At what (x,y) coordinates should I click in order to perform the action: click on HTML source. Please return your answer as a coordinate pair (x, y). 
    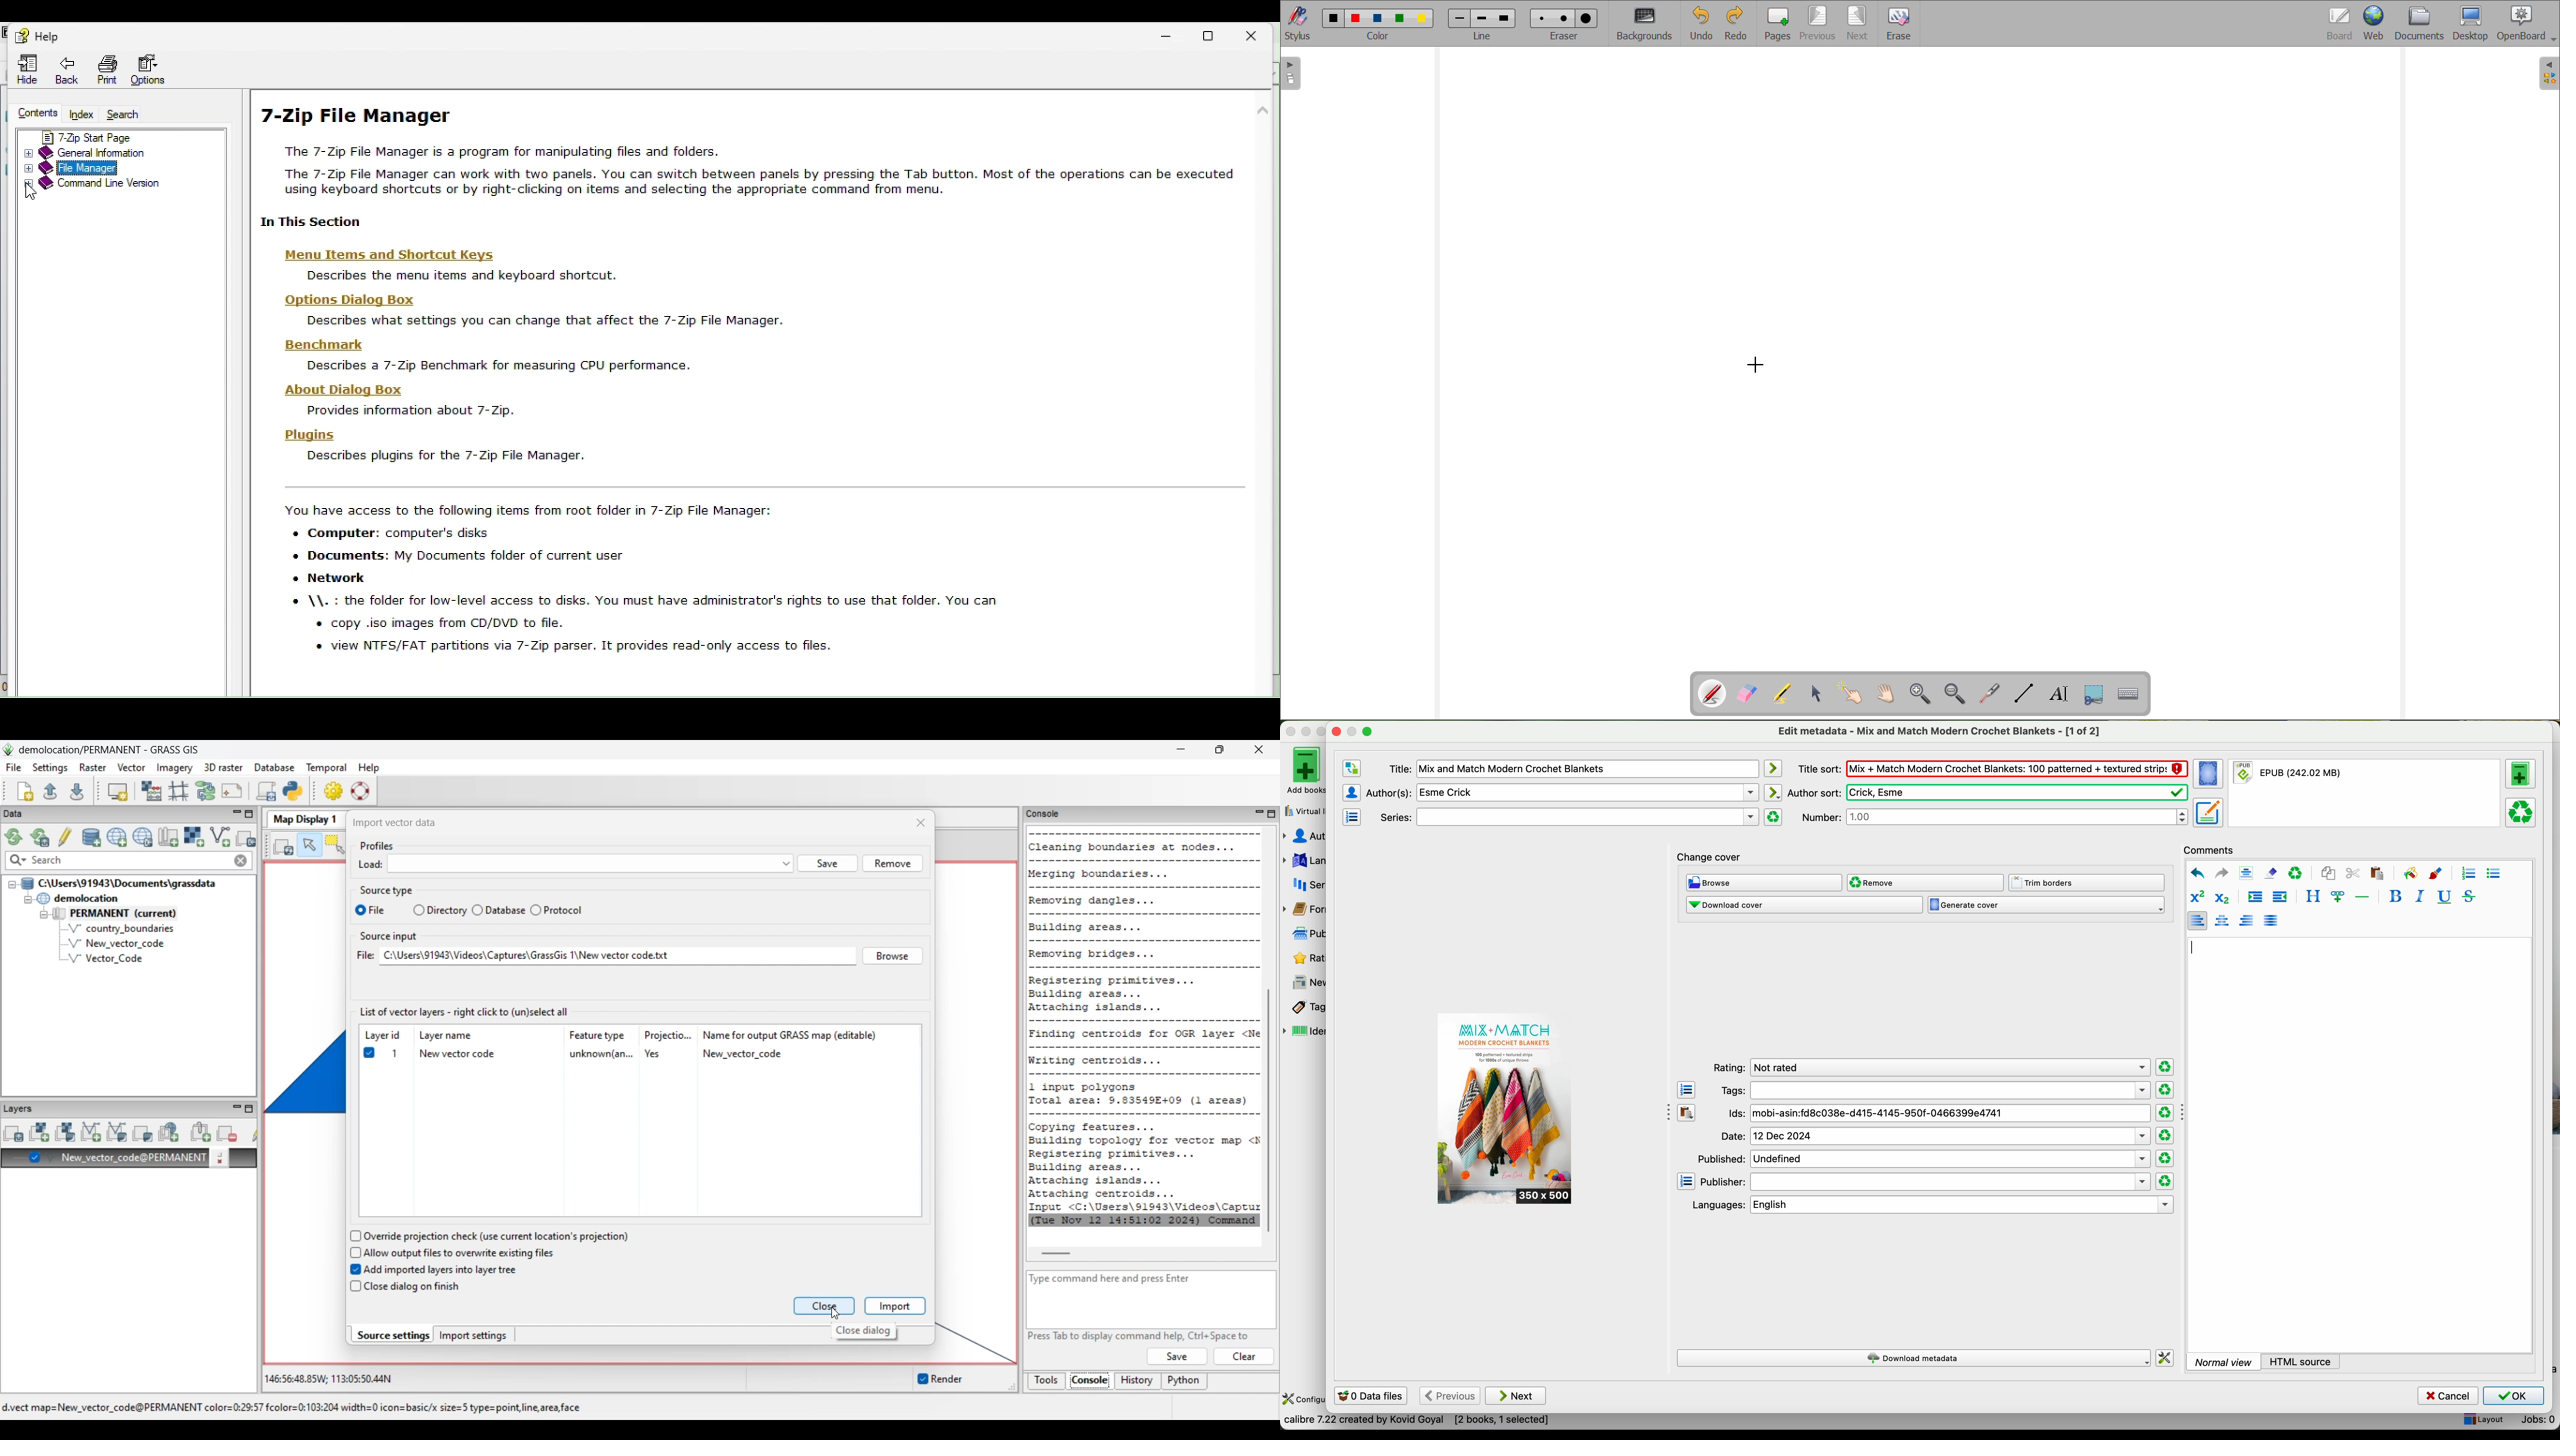
    Looking at the image, I should click on (2301, 1361).